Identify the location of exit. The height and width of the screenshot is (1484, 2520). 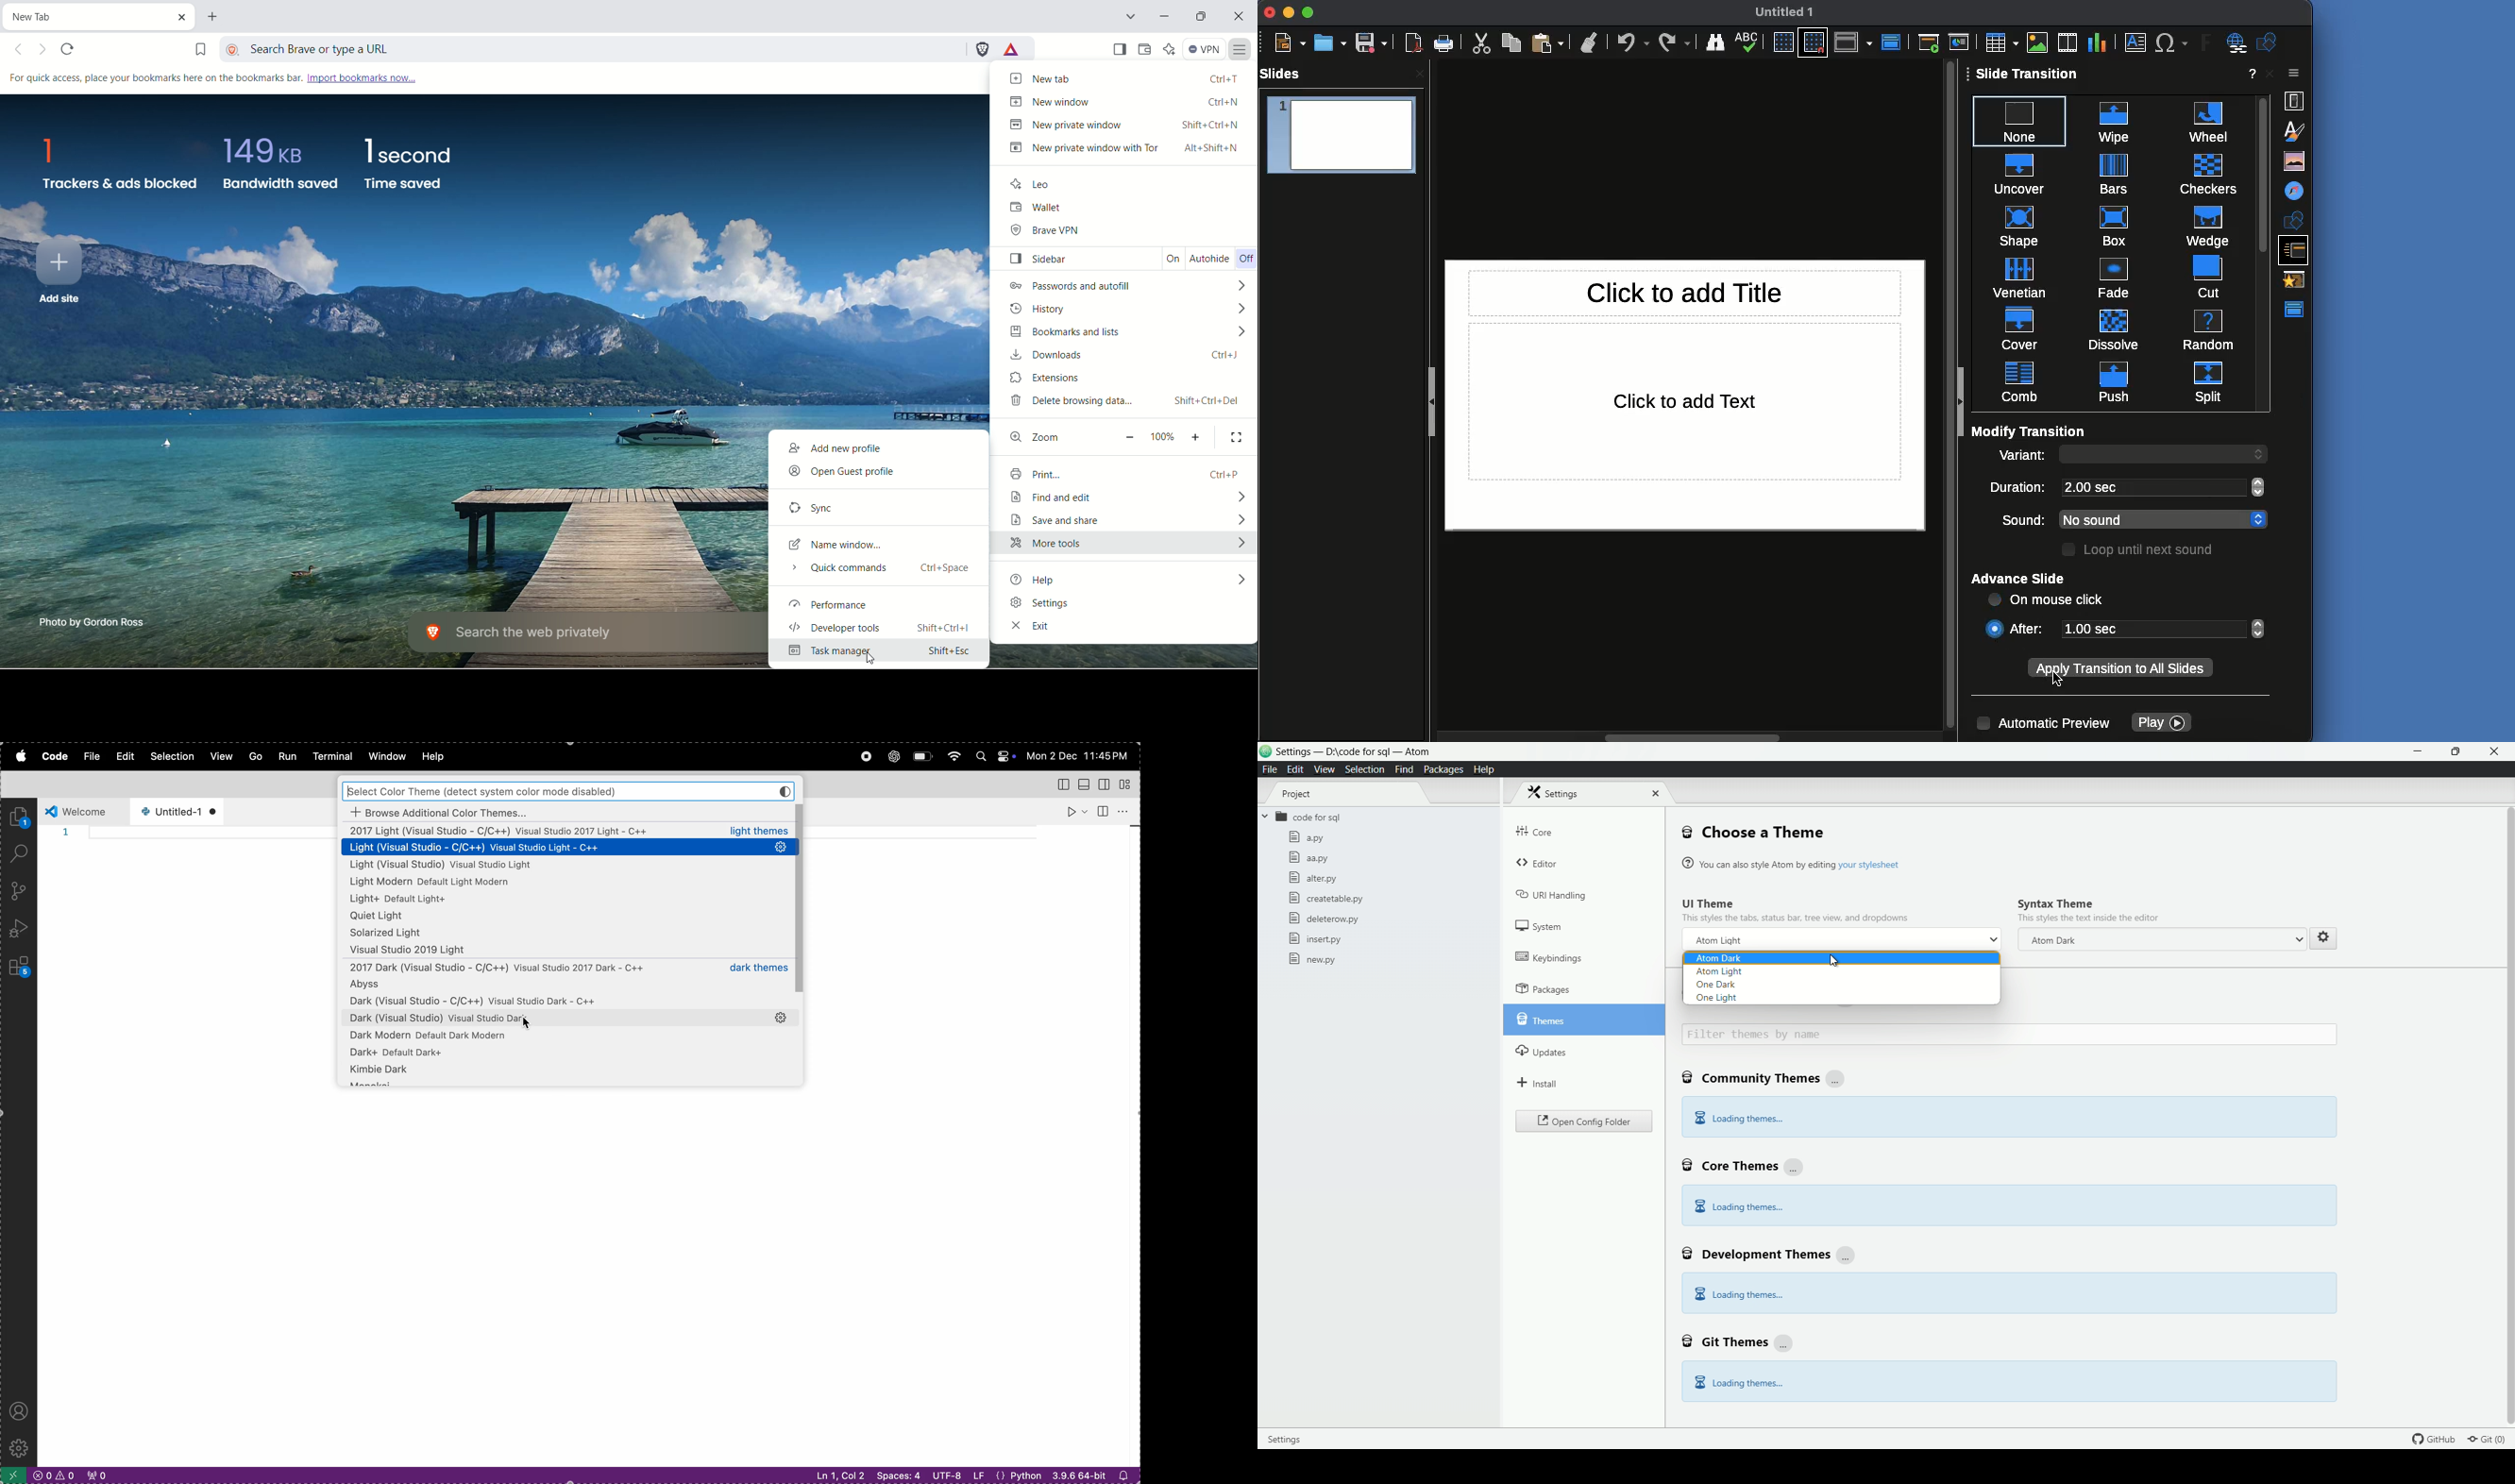
(1123, 629).